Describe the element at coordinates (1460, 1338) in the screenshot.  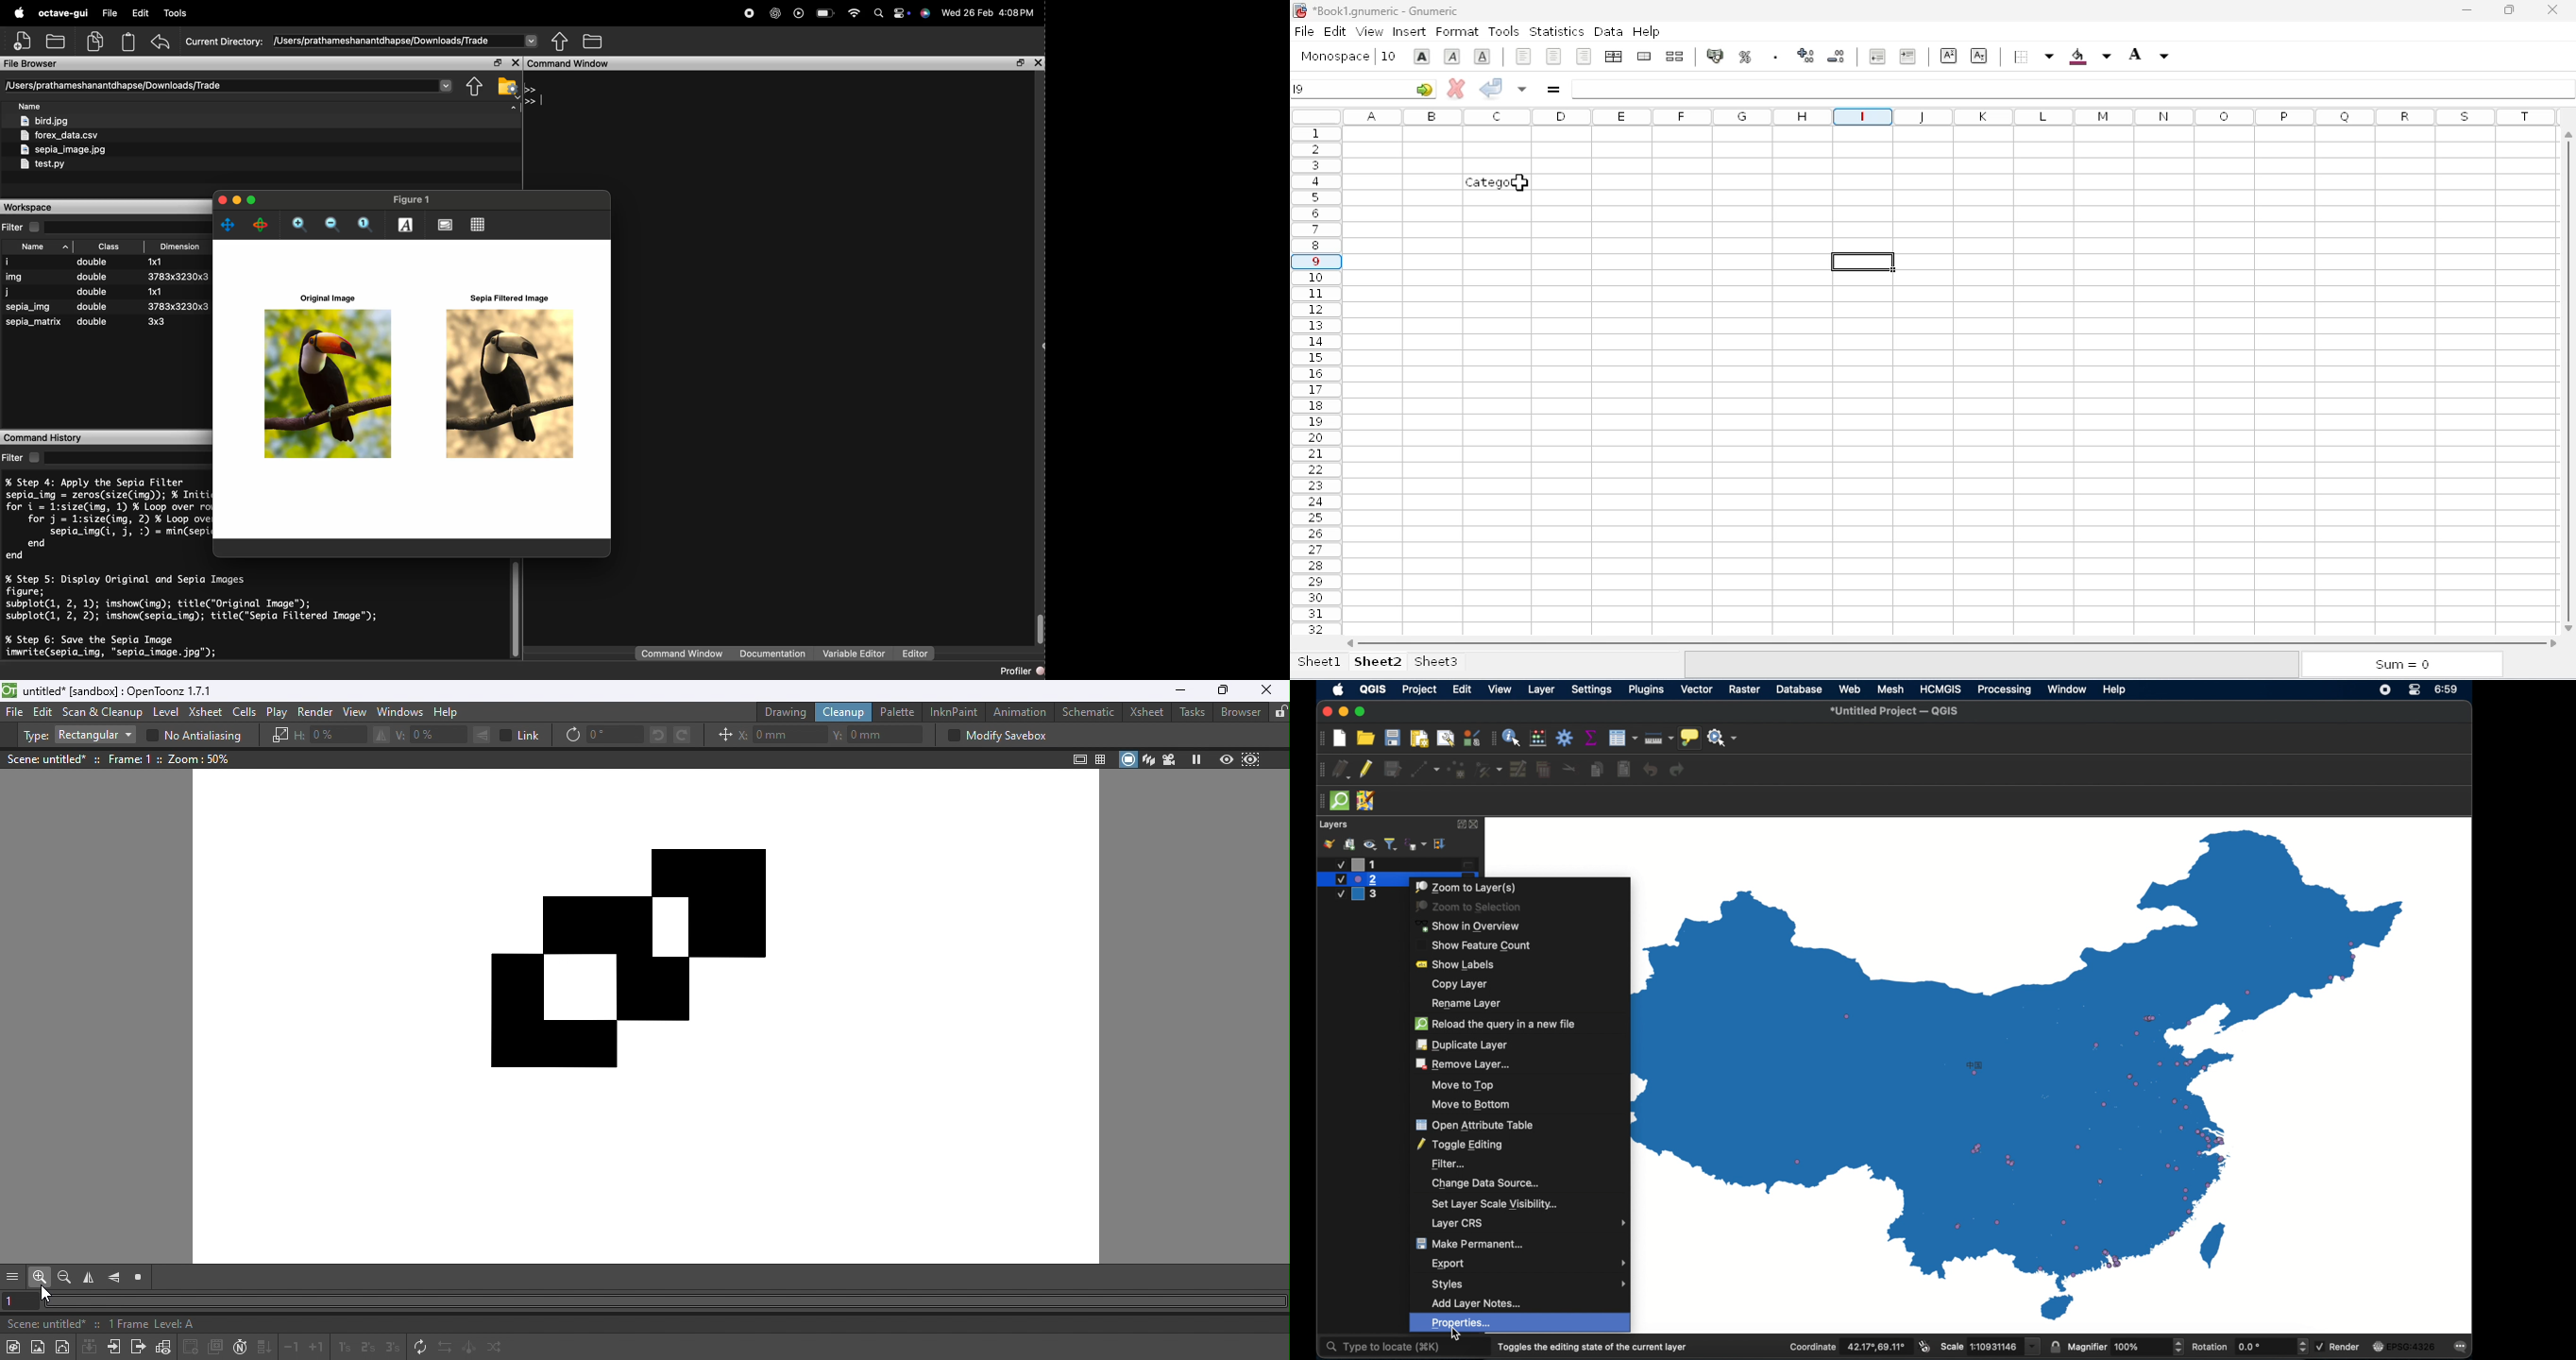
I see `cursor` at that location.